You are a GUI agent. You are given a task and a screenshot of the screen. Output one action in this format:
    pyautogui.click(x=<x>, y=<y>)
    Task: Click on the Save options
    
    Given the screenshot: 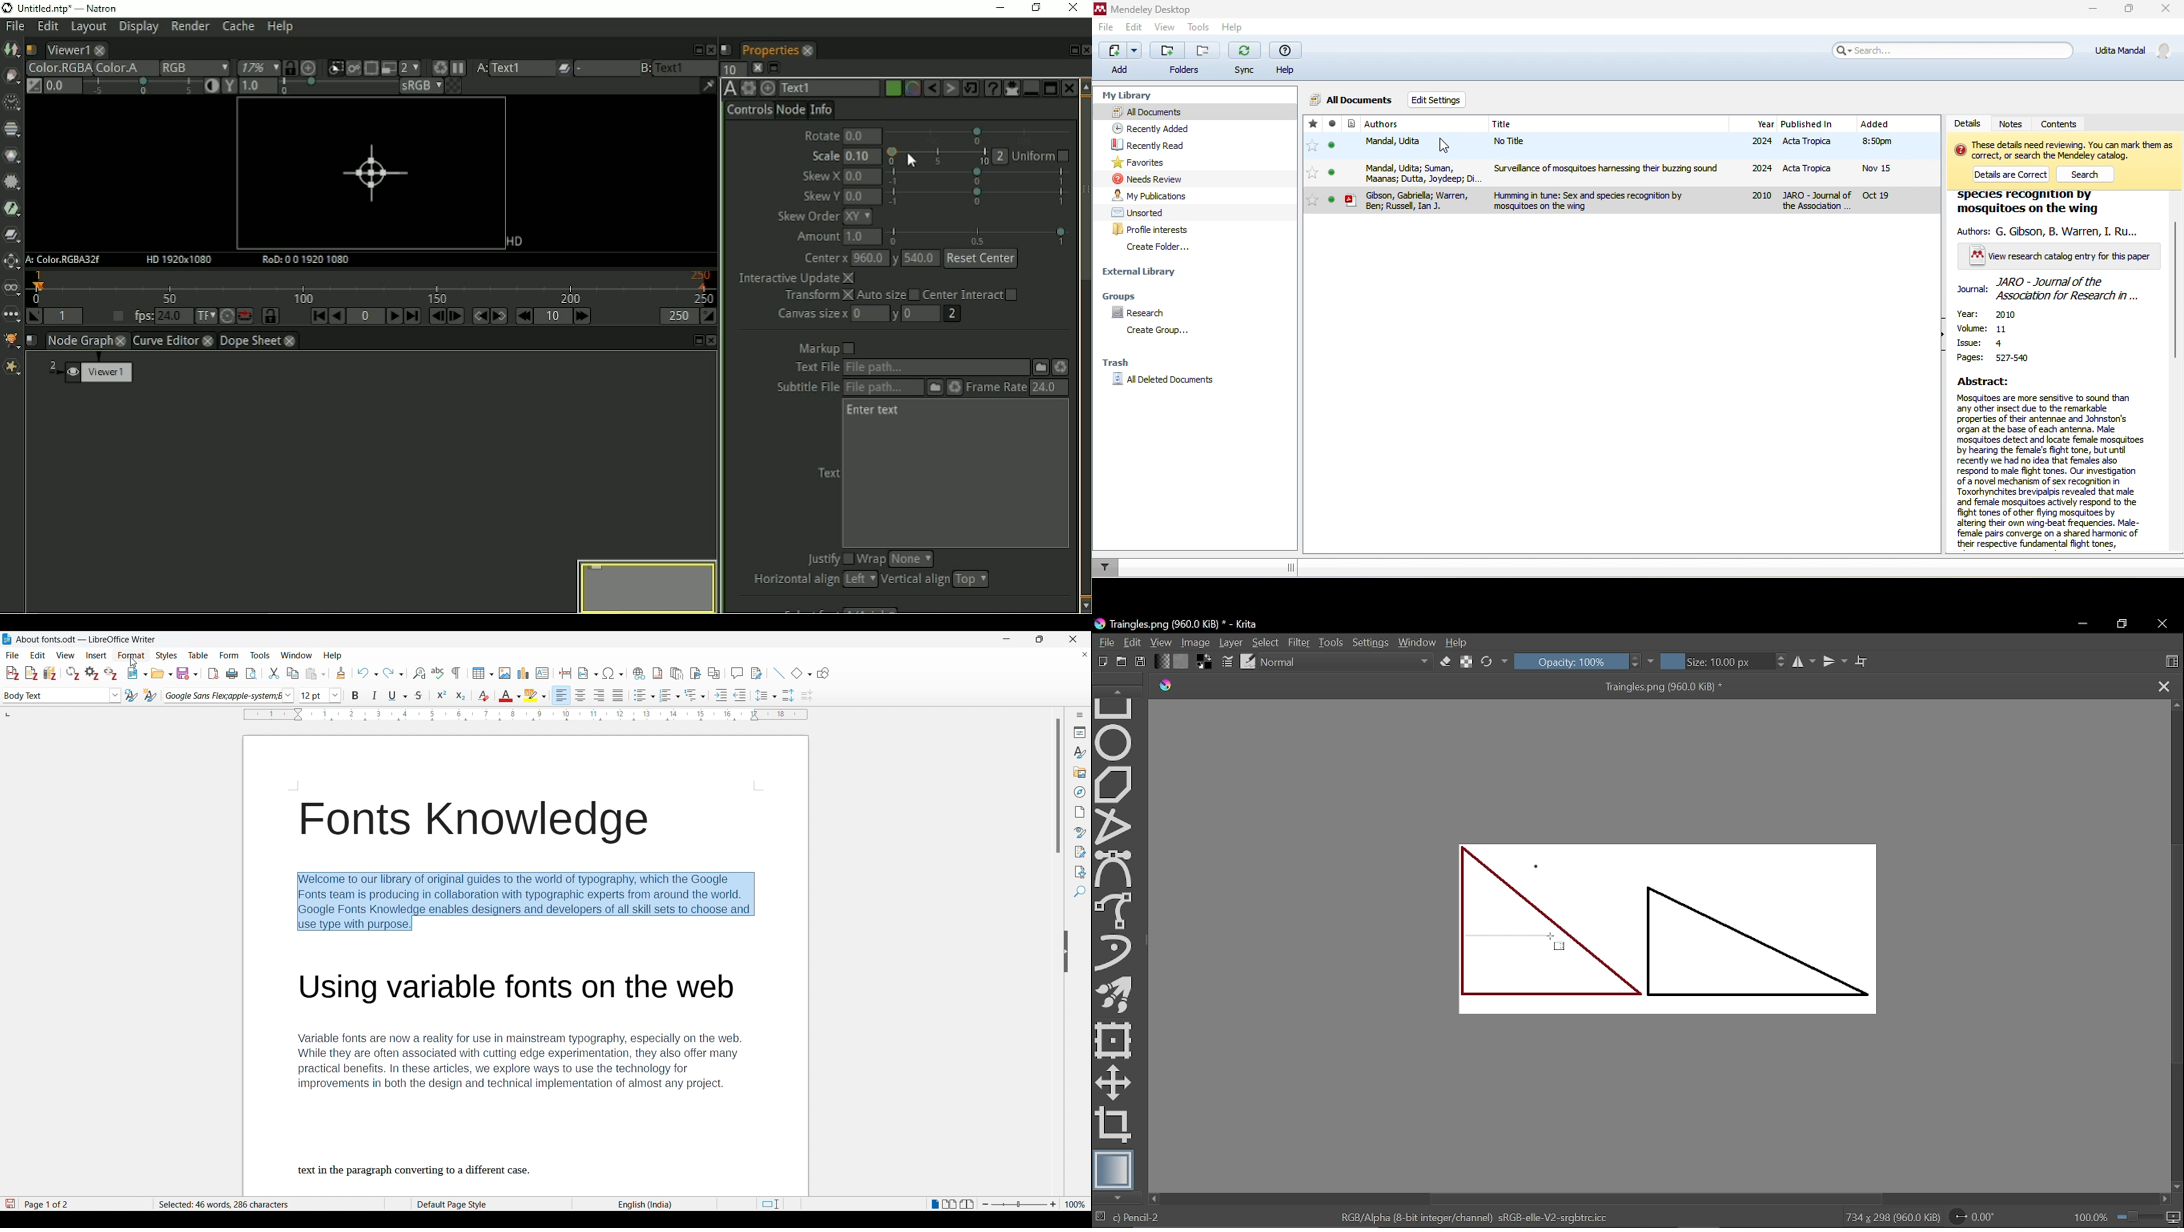 What is the action you would take?
    pyautogui.click(x=187, y=674)
    